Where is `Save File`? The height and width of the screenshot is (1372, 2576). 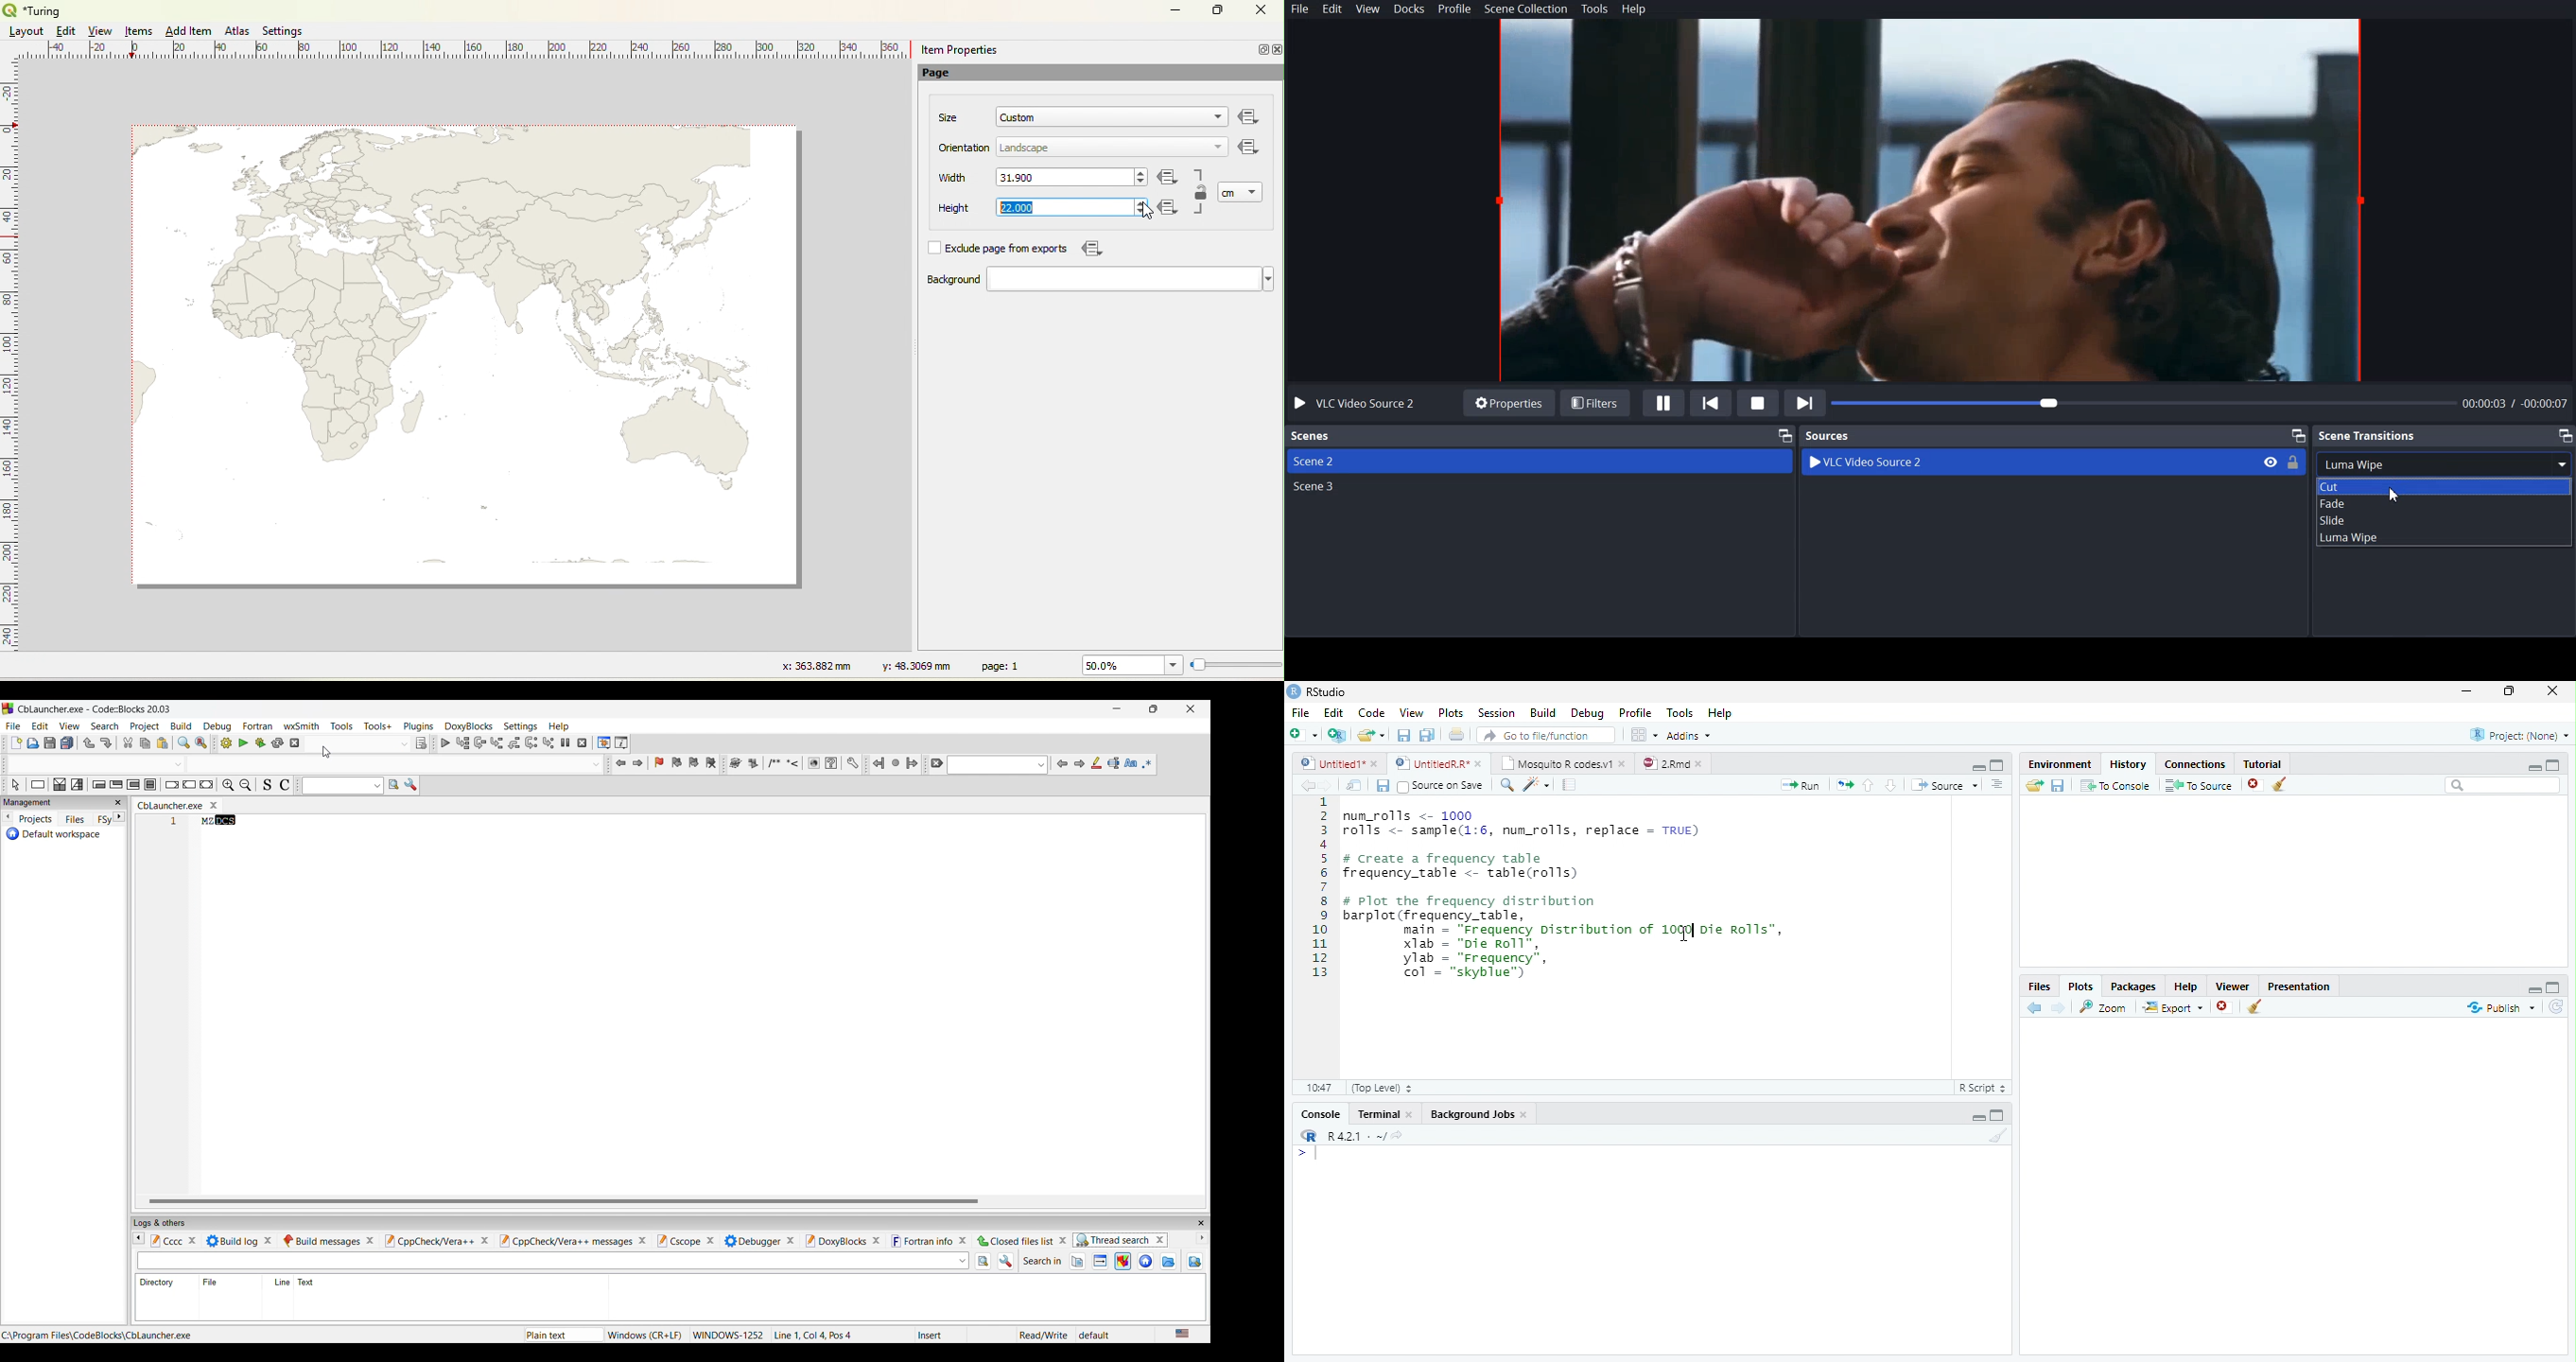 Save File is located at coordinates (2059, 785).